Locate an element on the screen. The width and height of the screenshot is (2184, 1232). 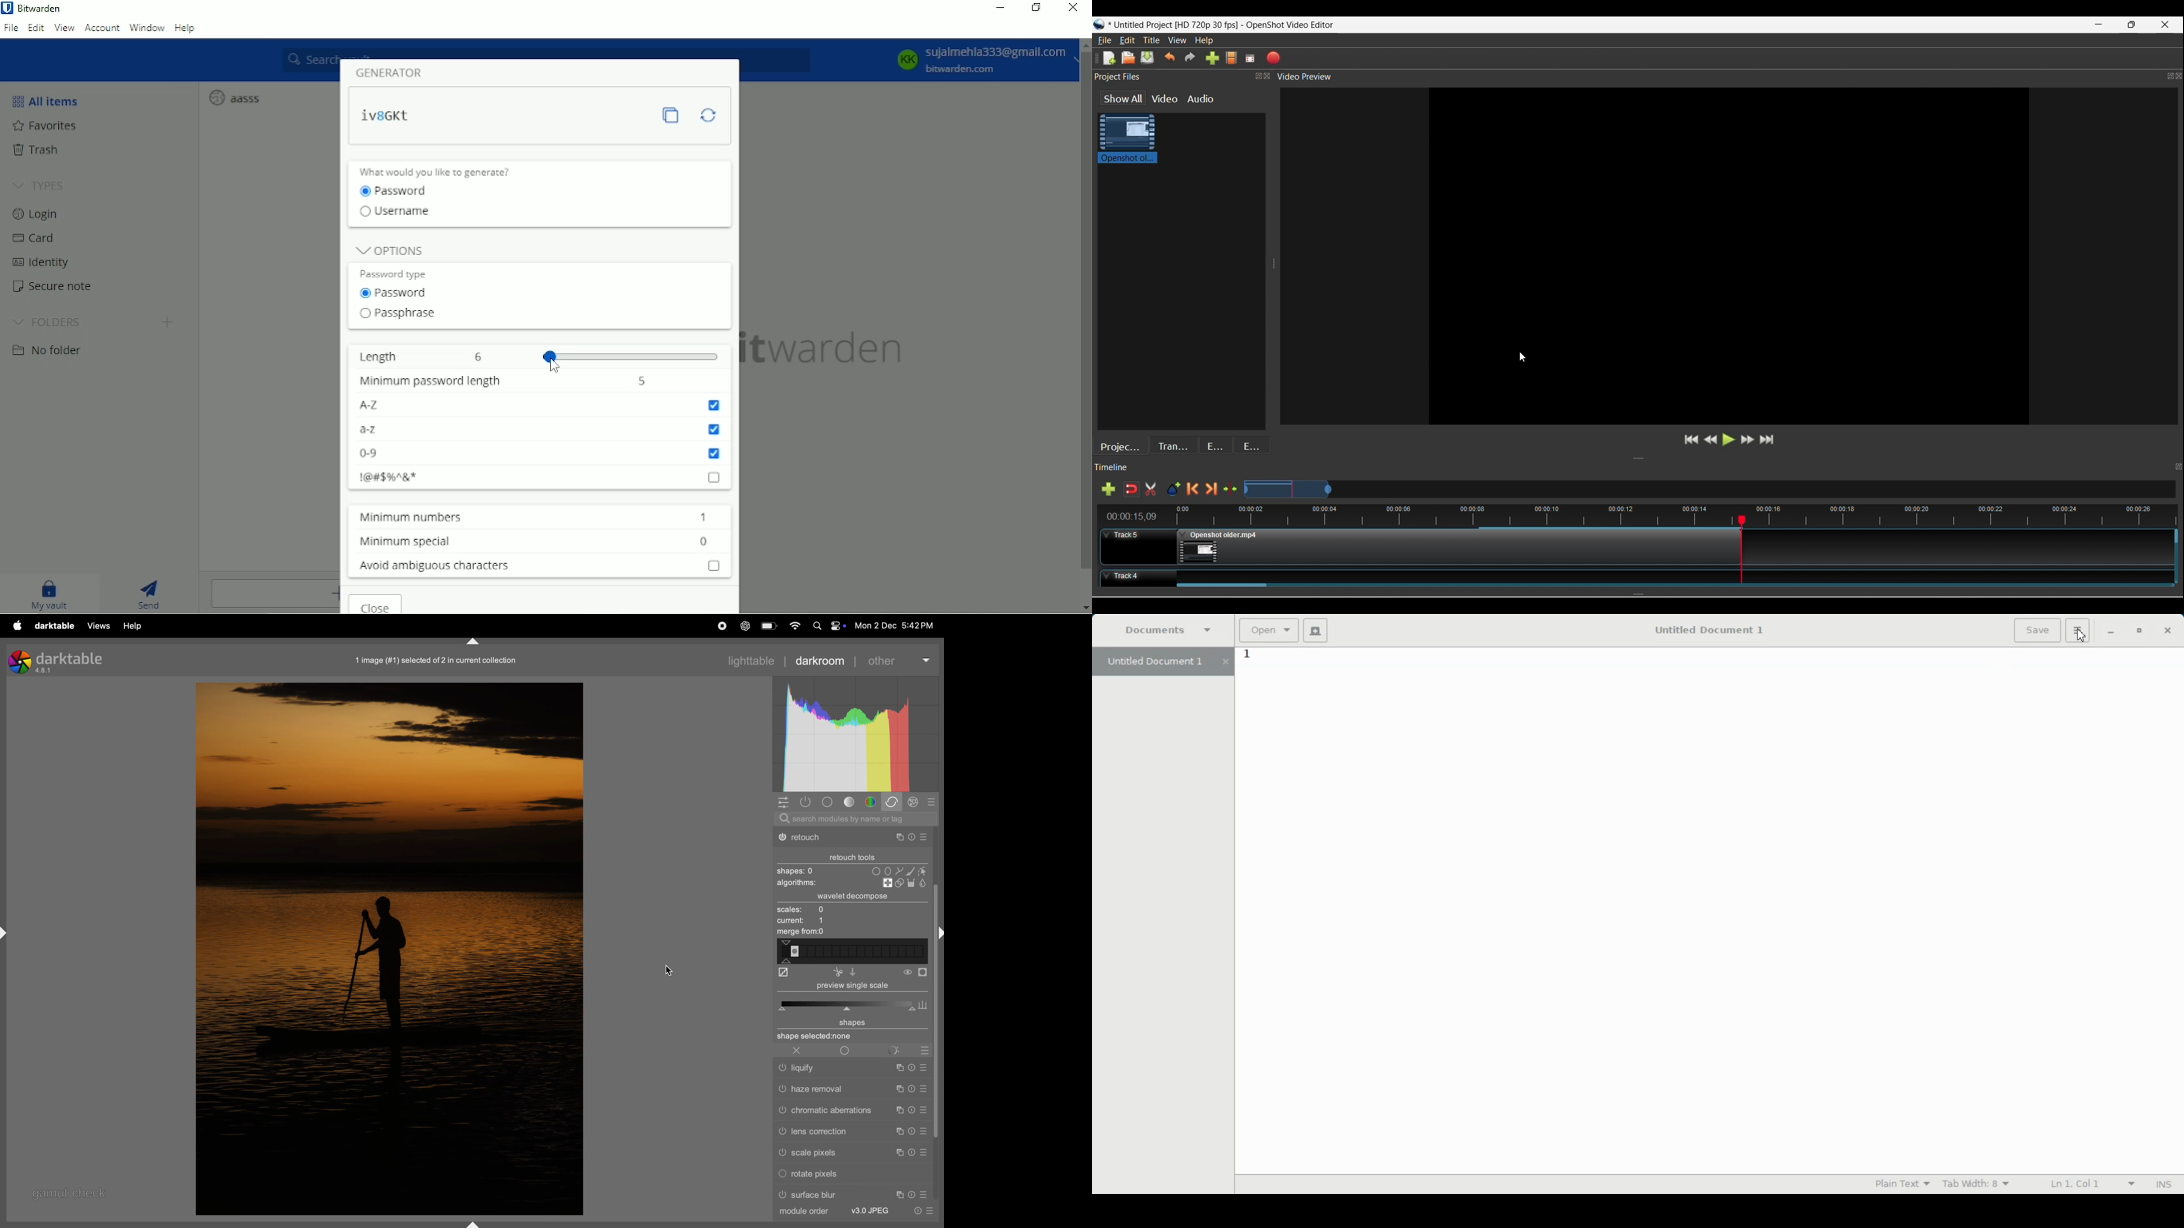
colors is located at coordinates (872, 802).